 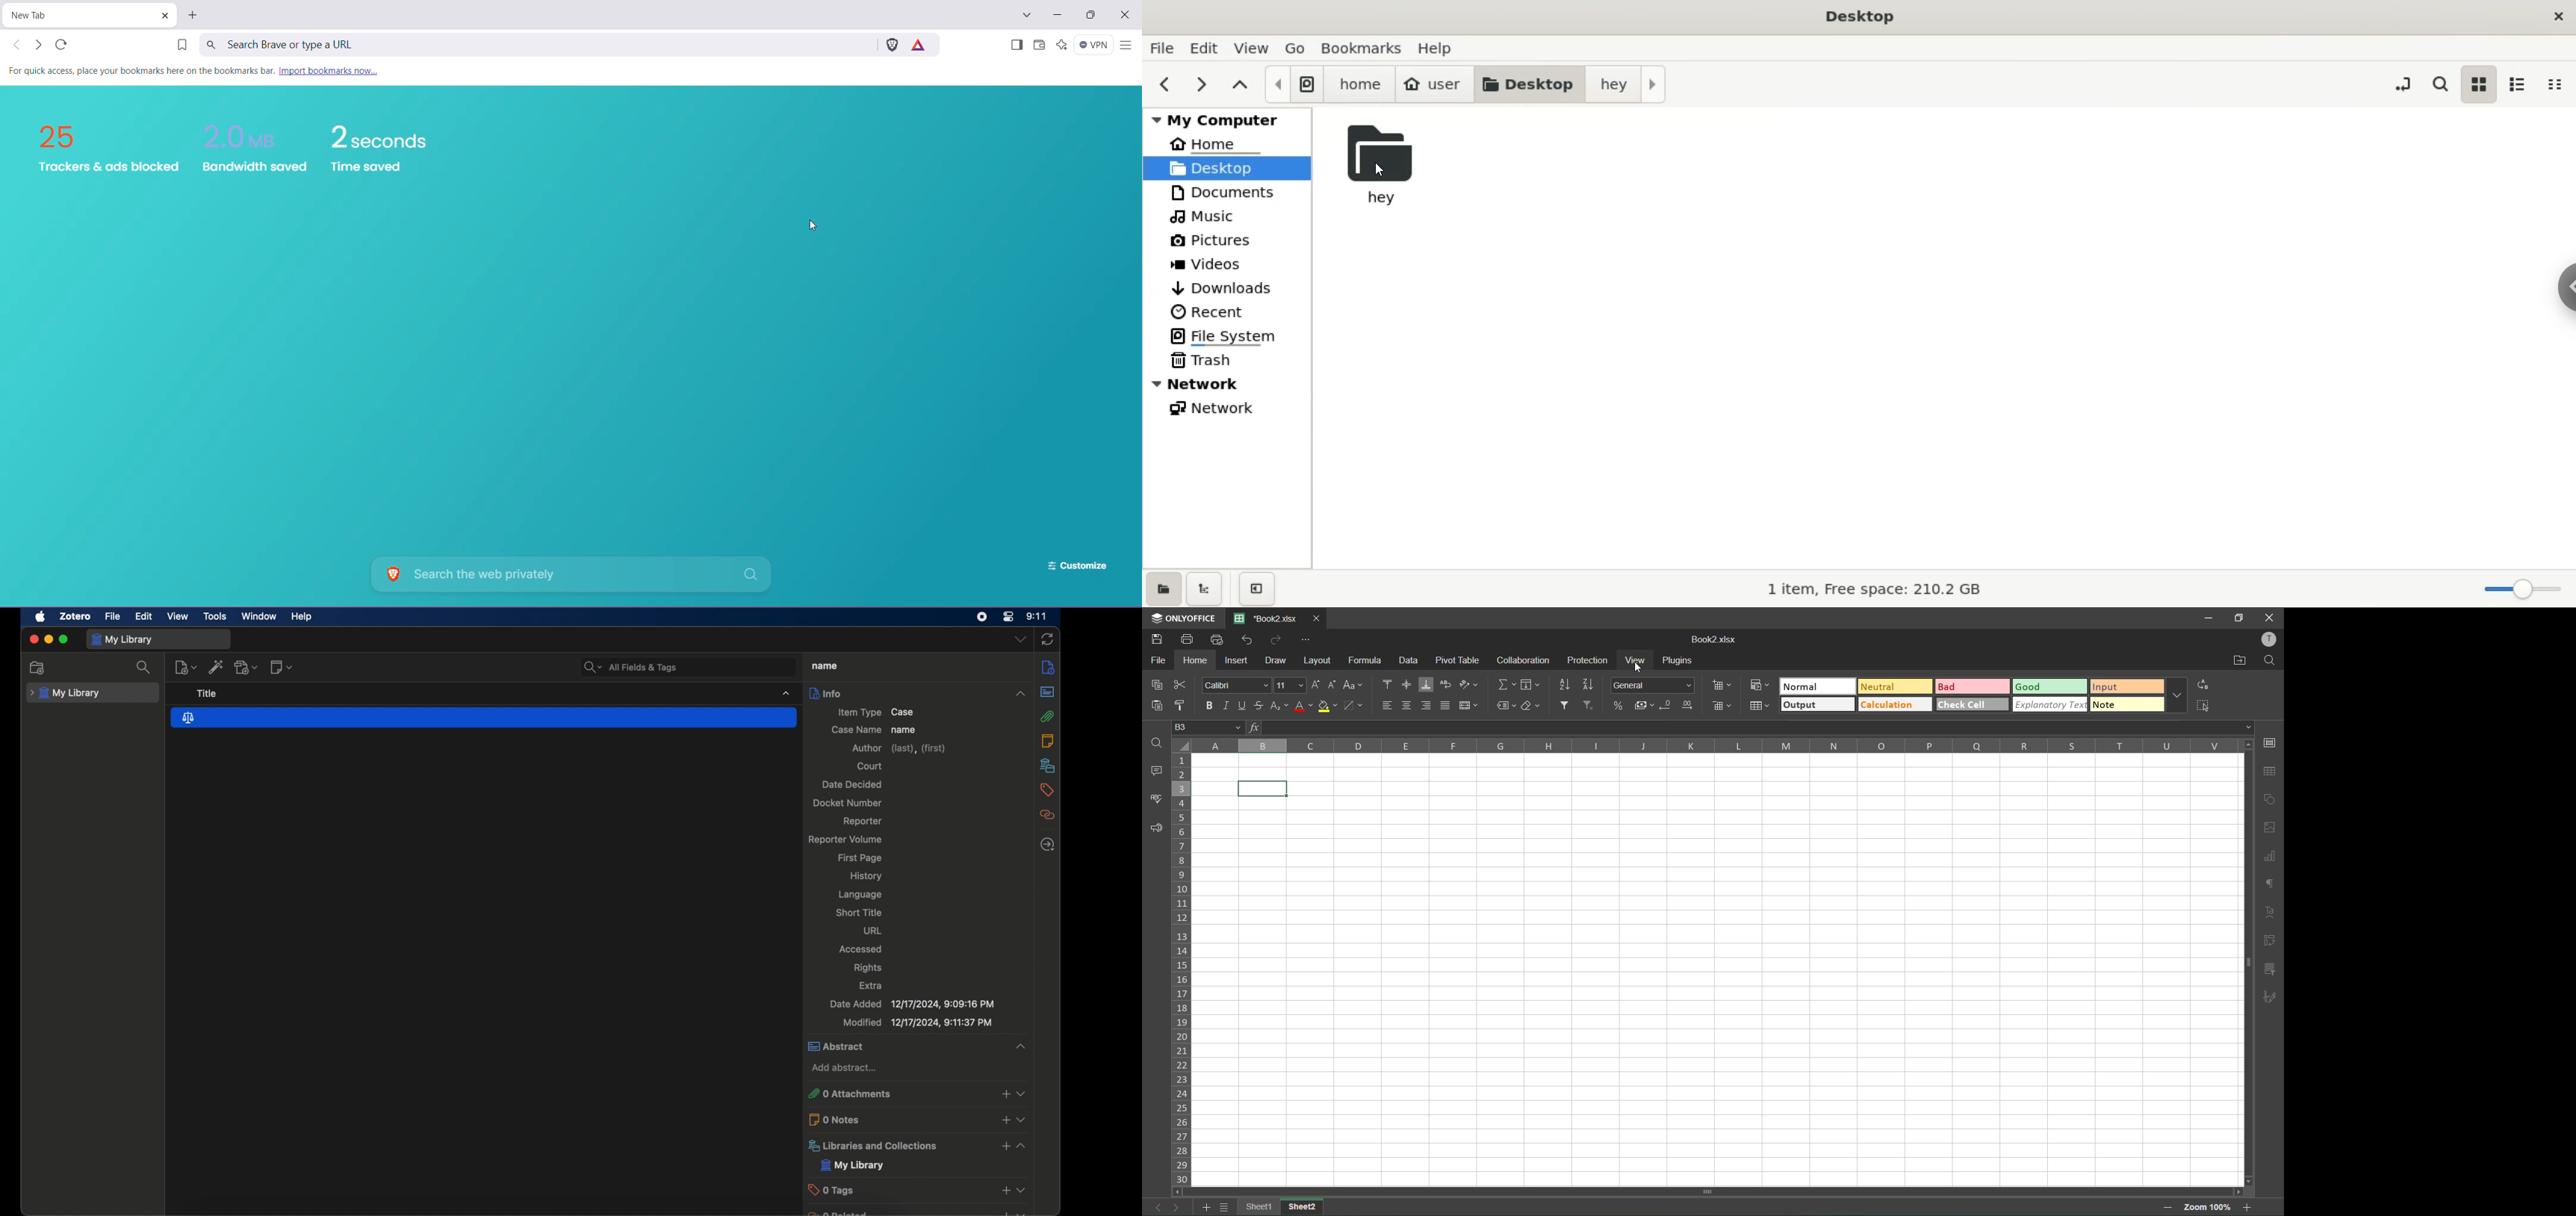 I want to click on align right, so click(x=1429, y=707).